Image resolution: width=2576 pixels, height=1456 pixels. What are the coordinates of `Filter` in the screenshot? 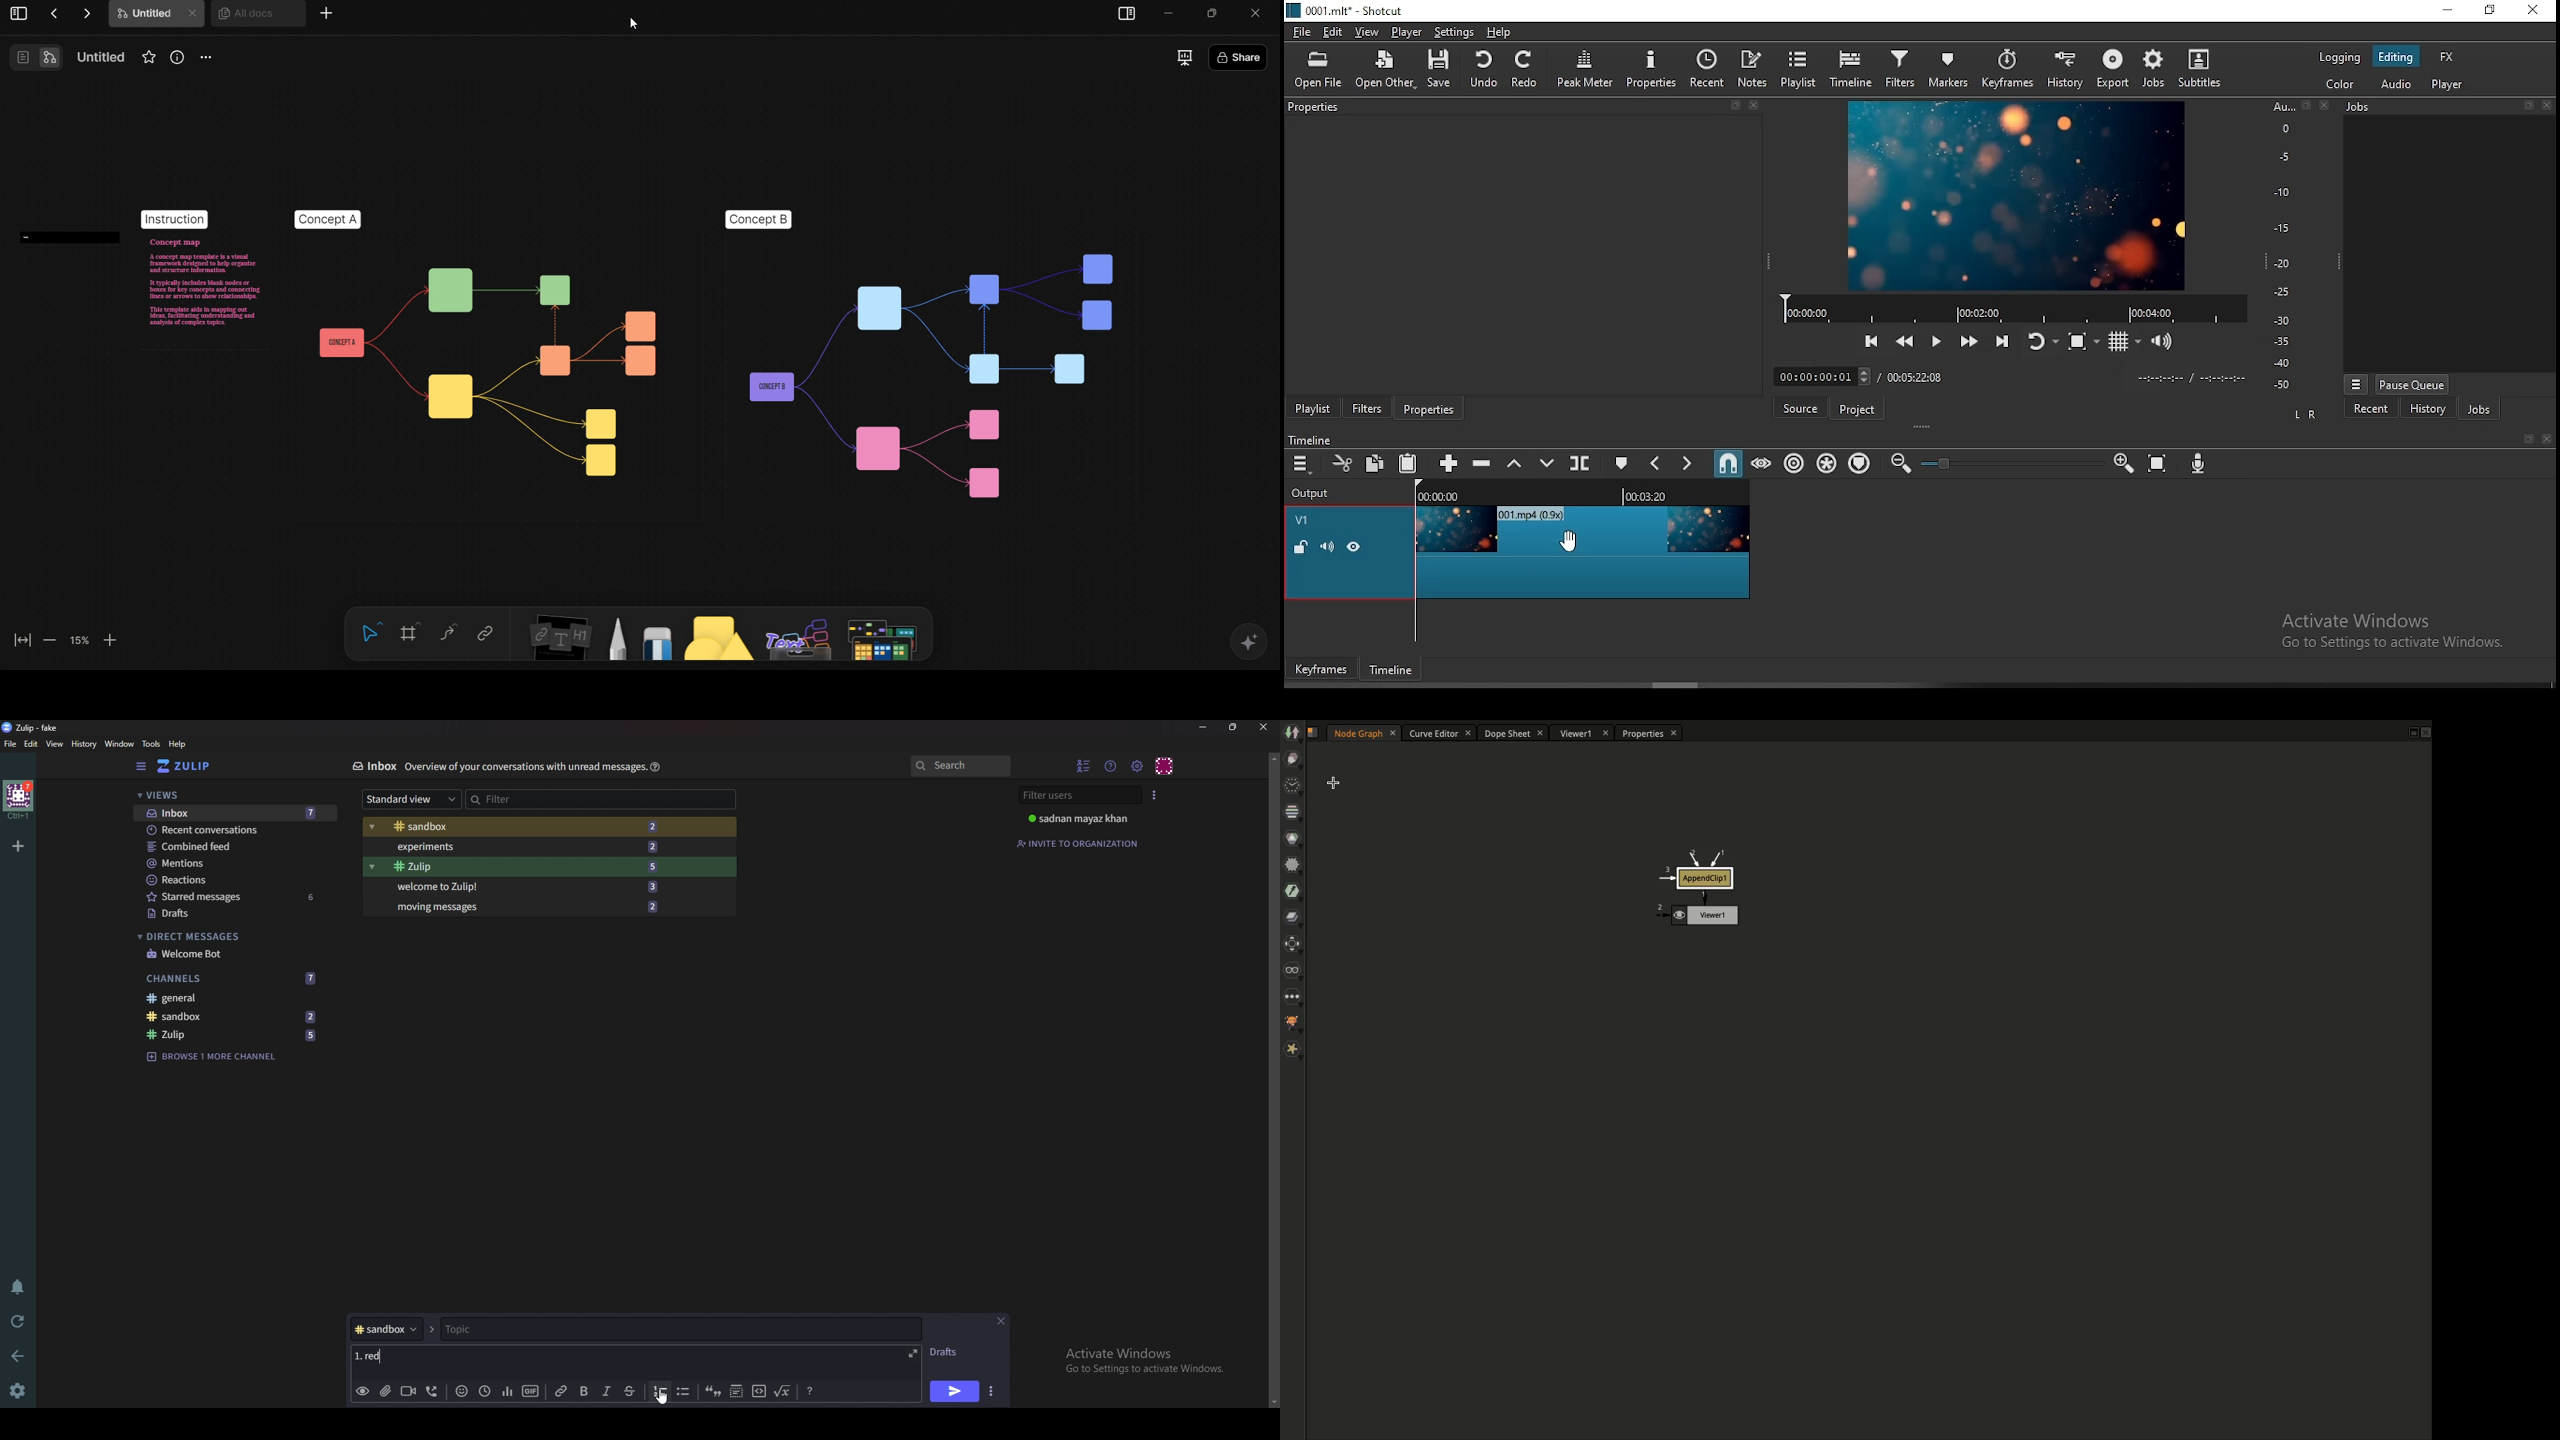 It's located at (526, 797).